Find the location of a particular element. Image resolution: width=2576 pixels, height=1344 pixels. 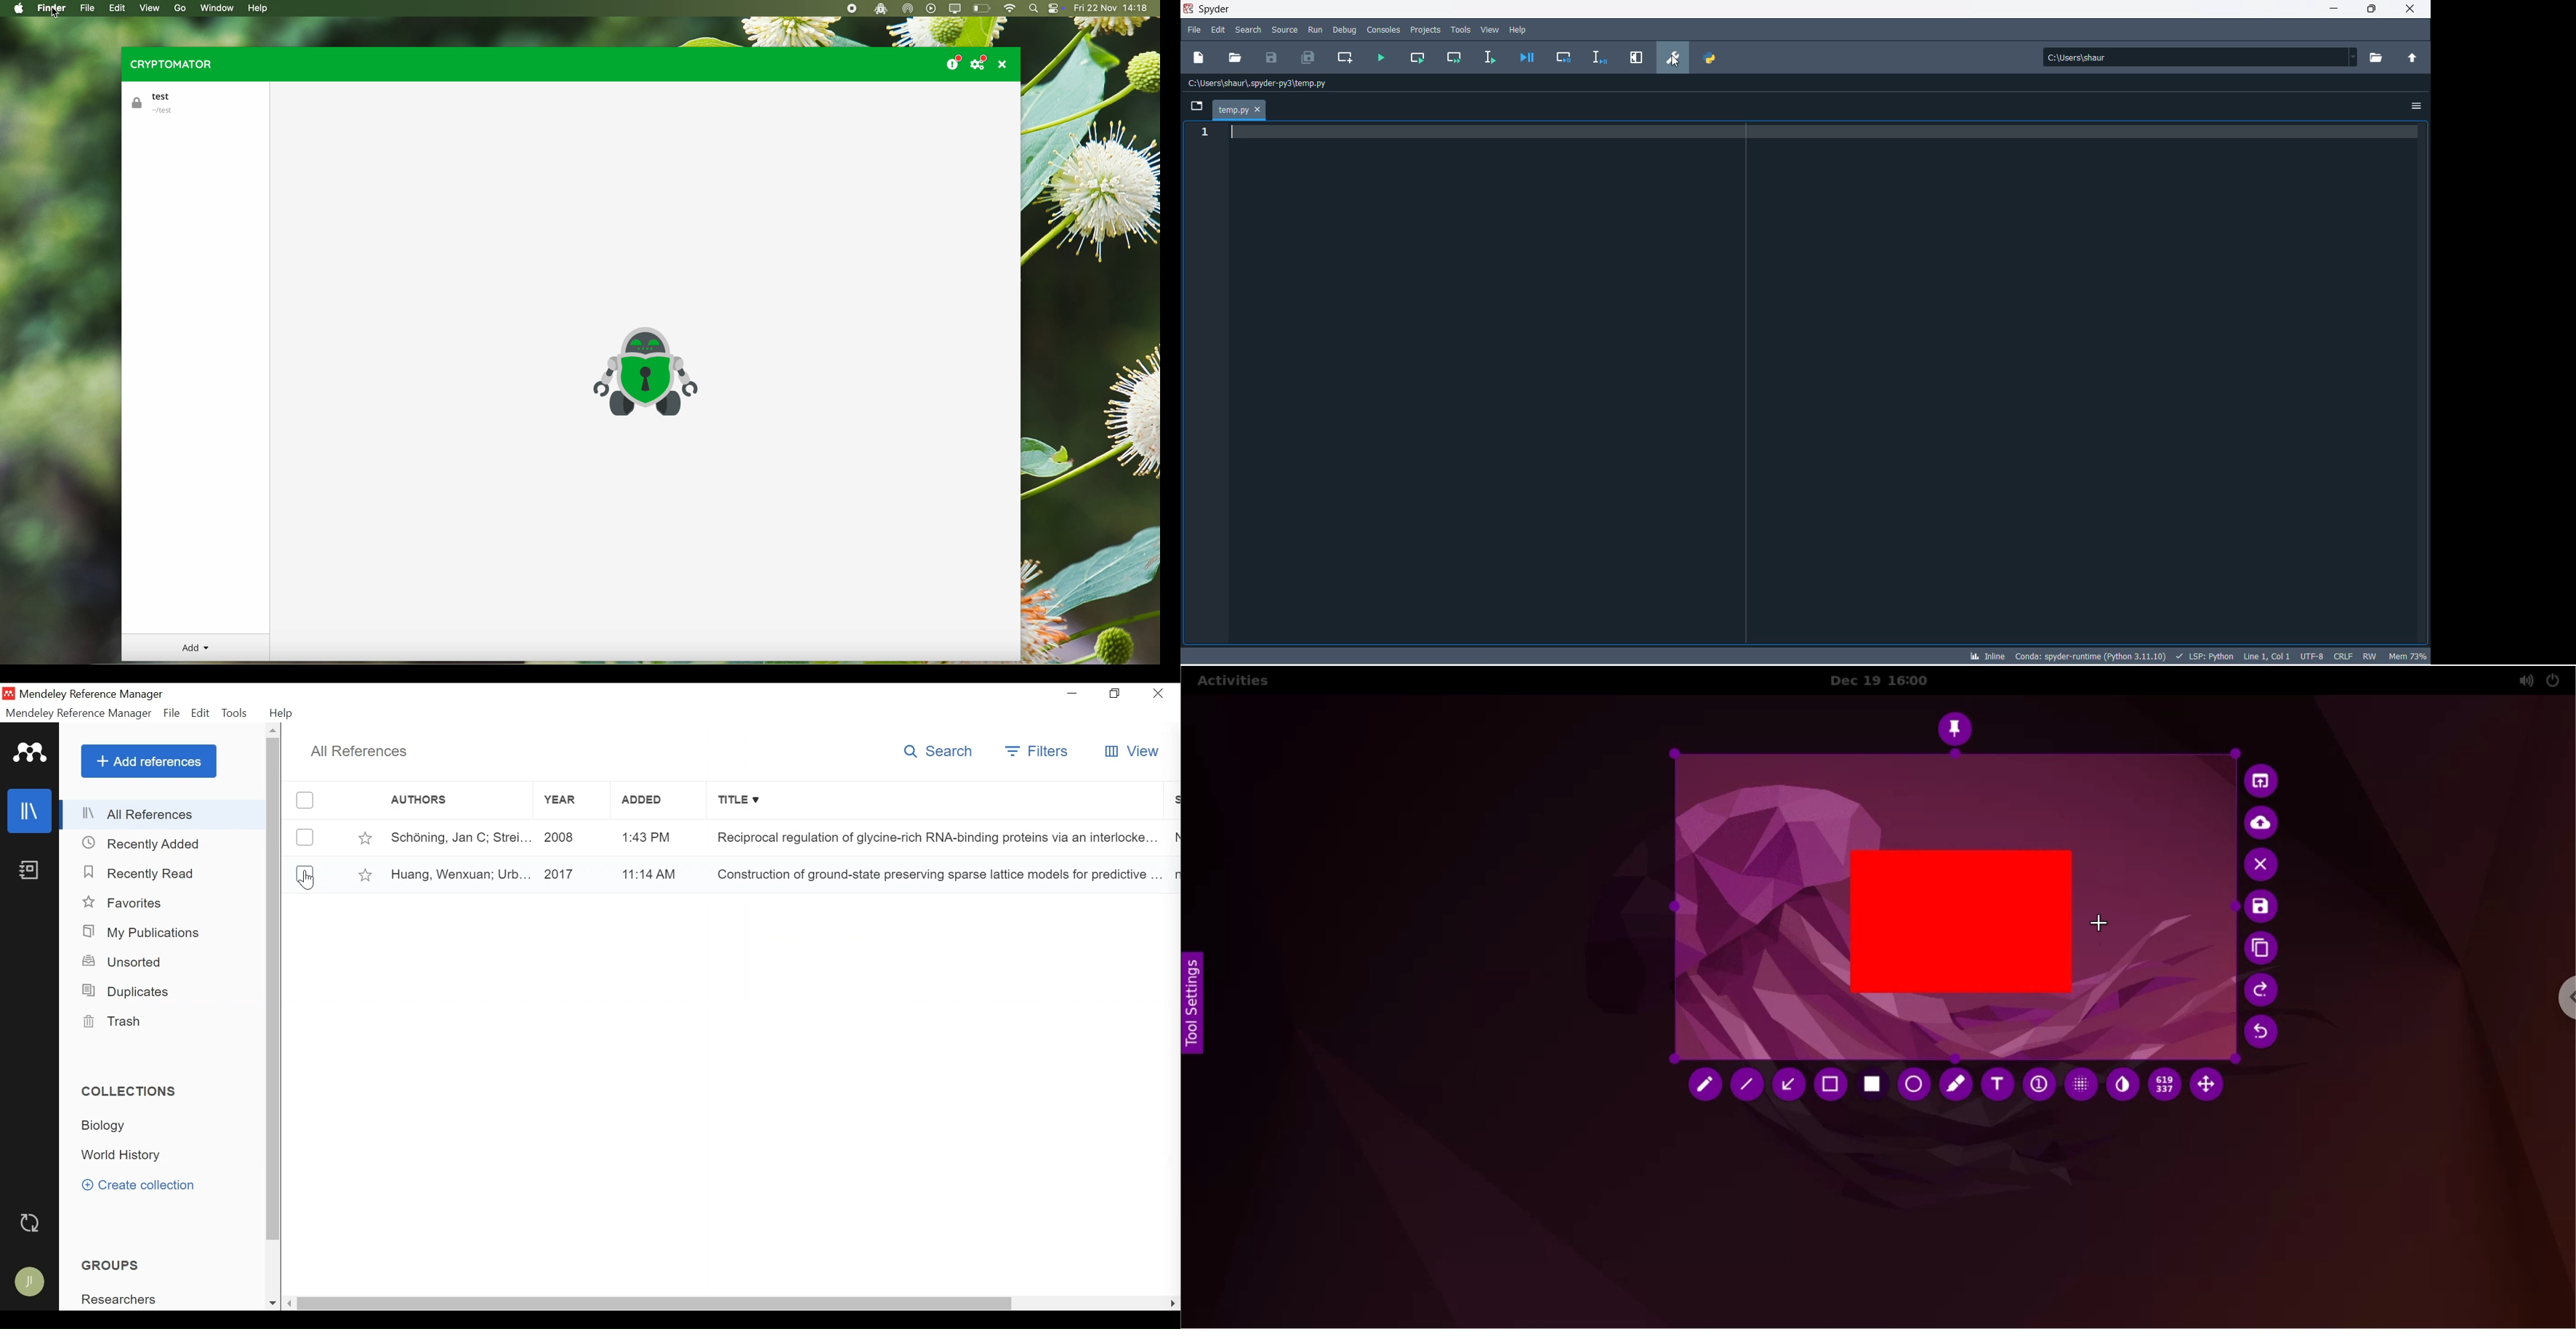

add is located at coordinates (196, 648).